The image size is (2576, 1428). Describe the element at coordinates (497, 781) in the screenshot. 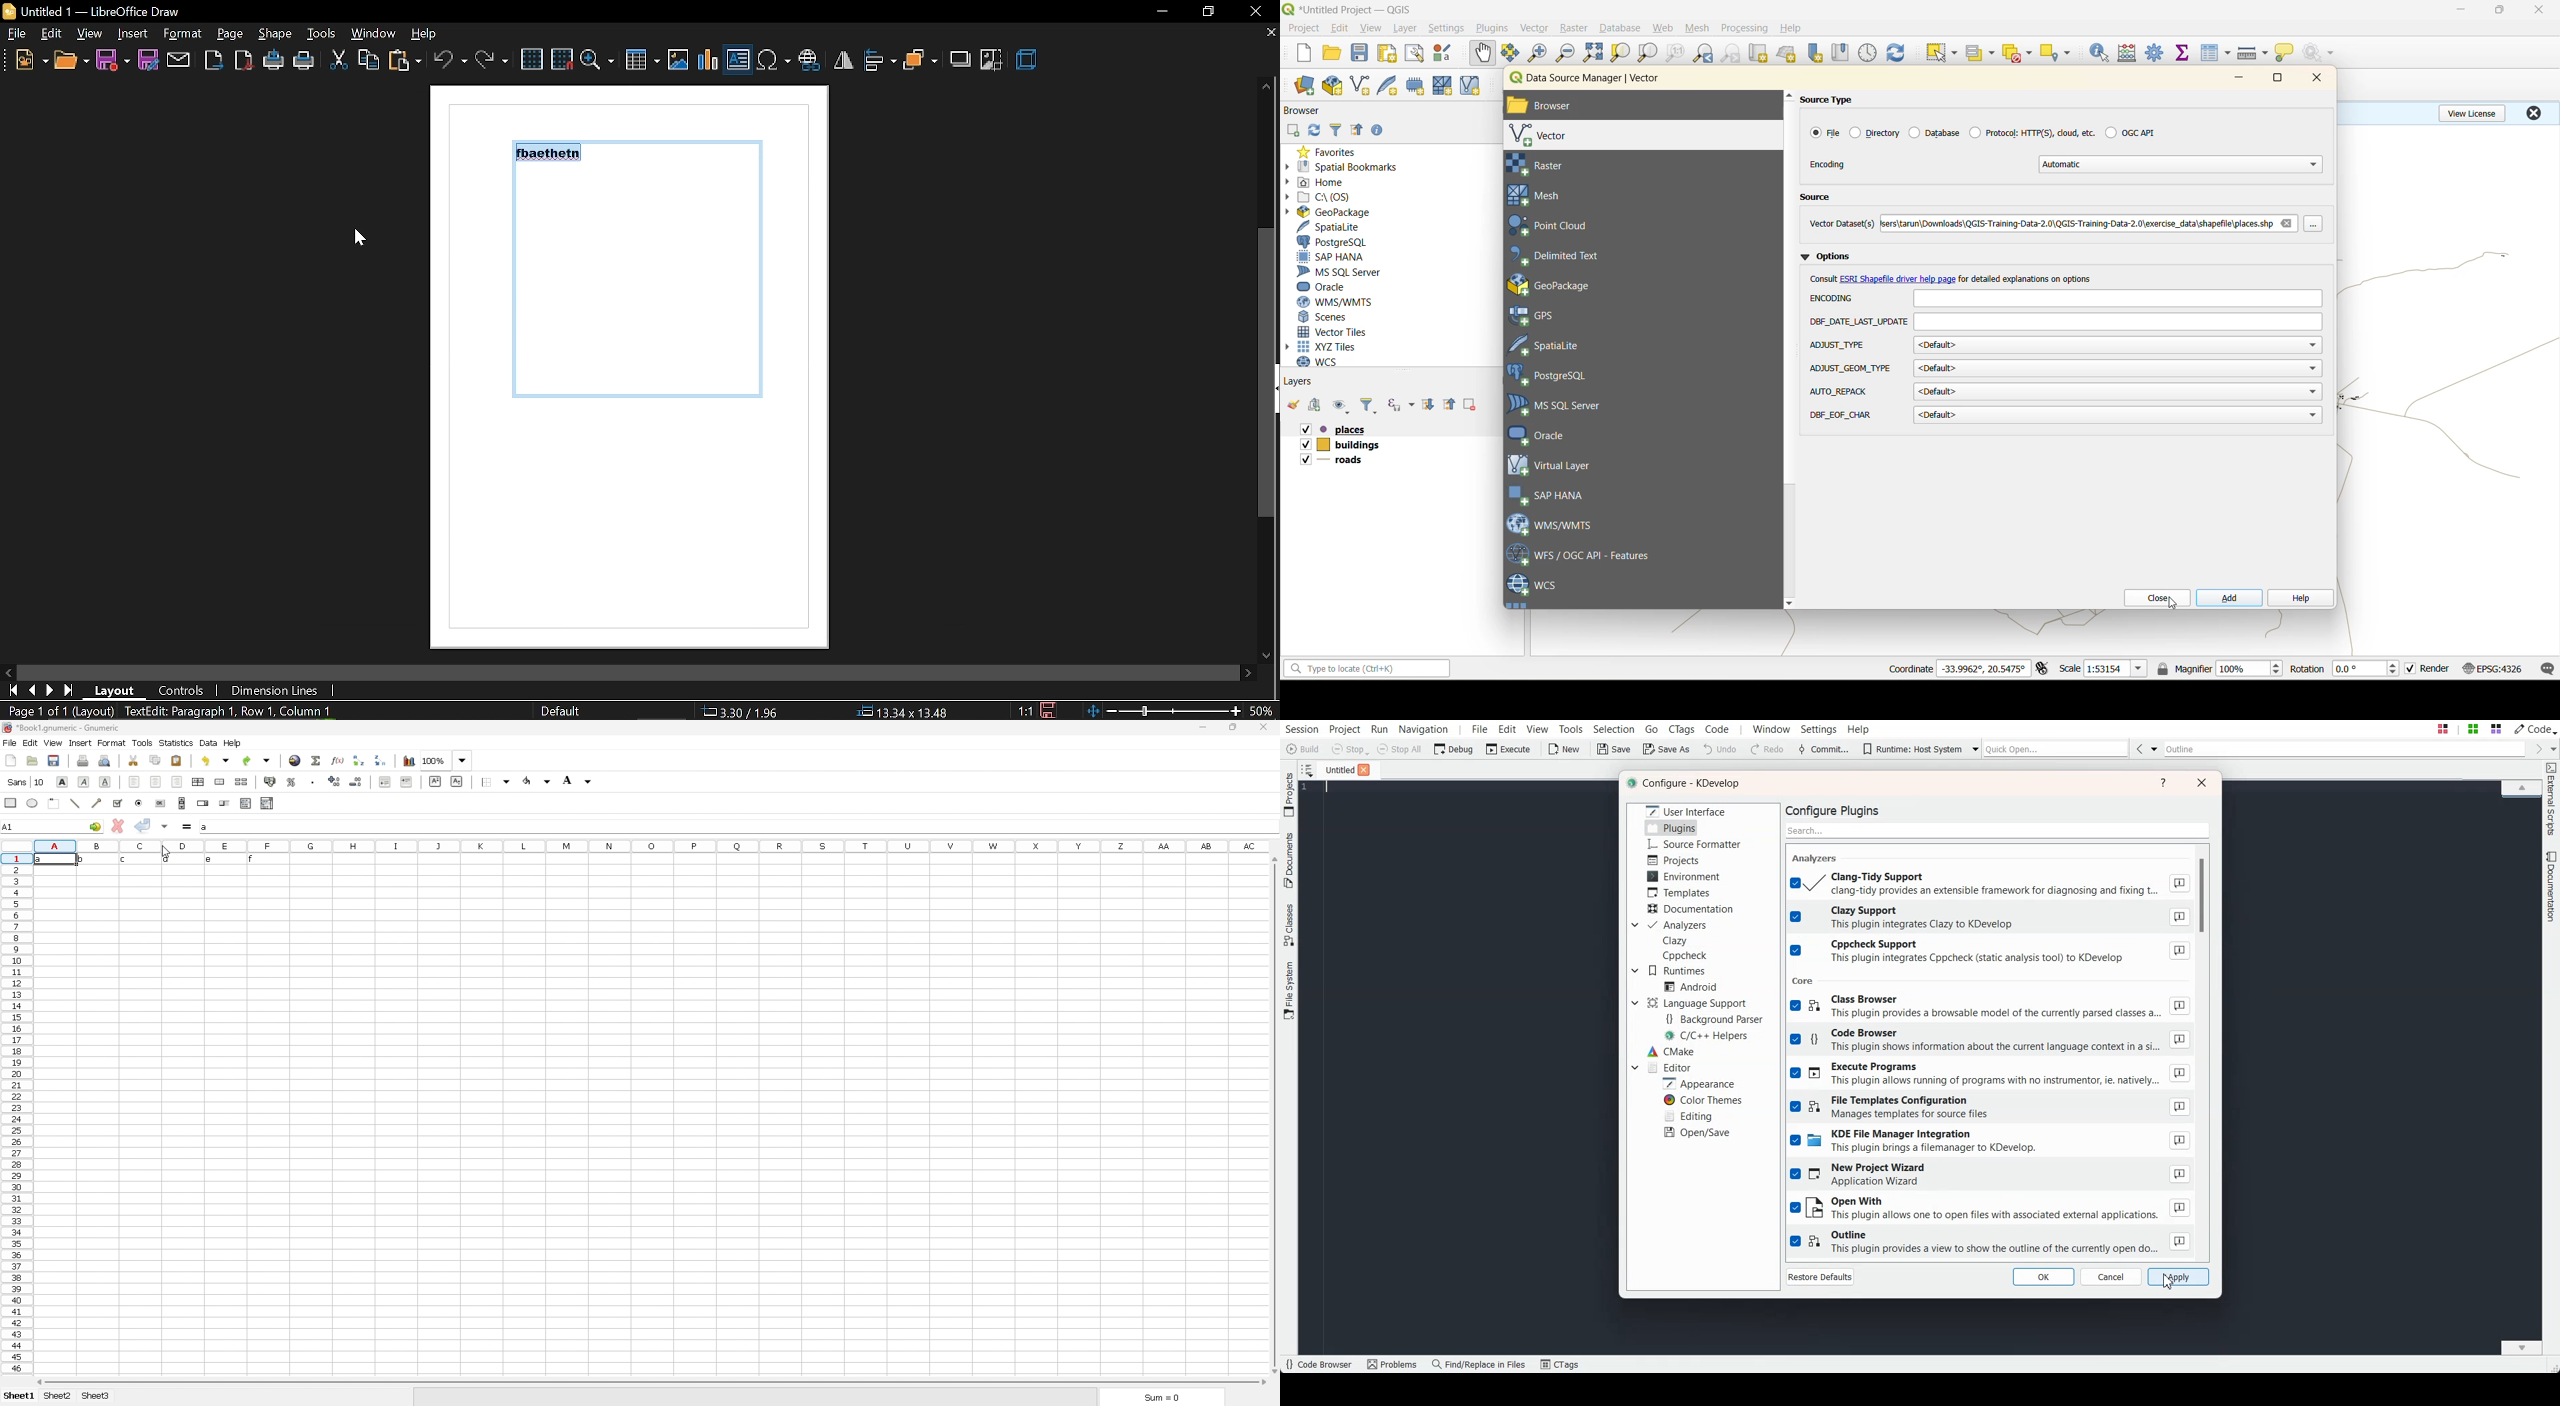

I see `border` at that location.